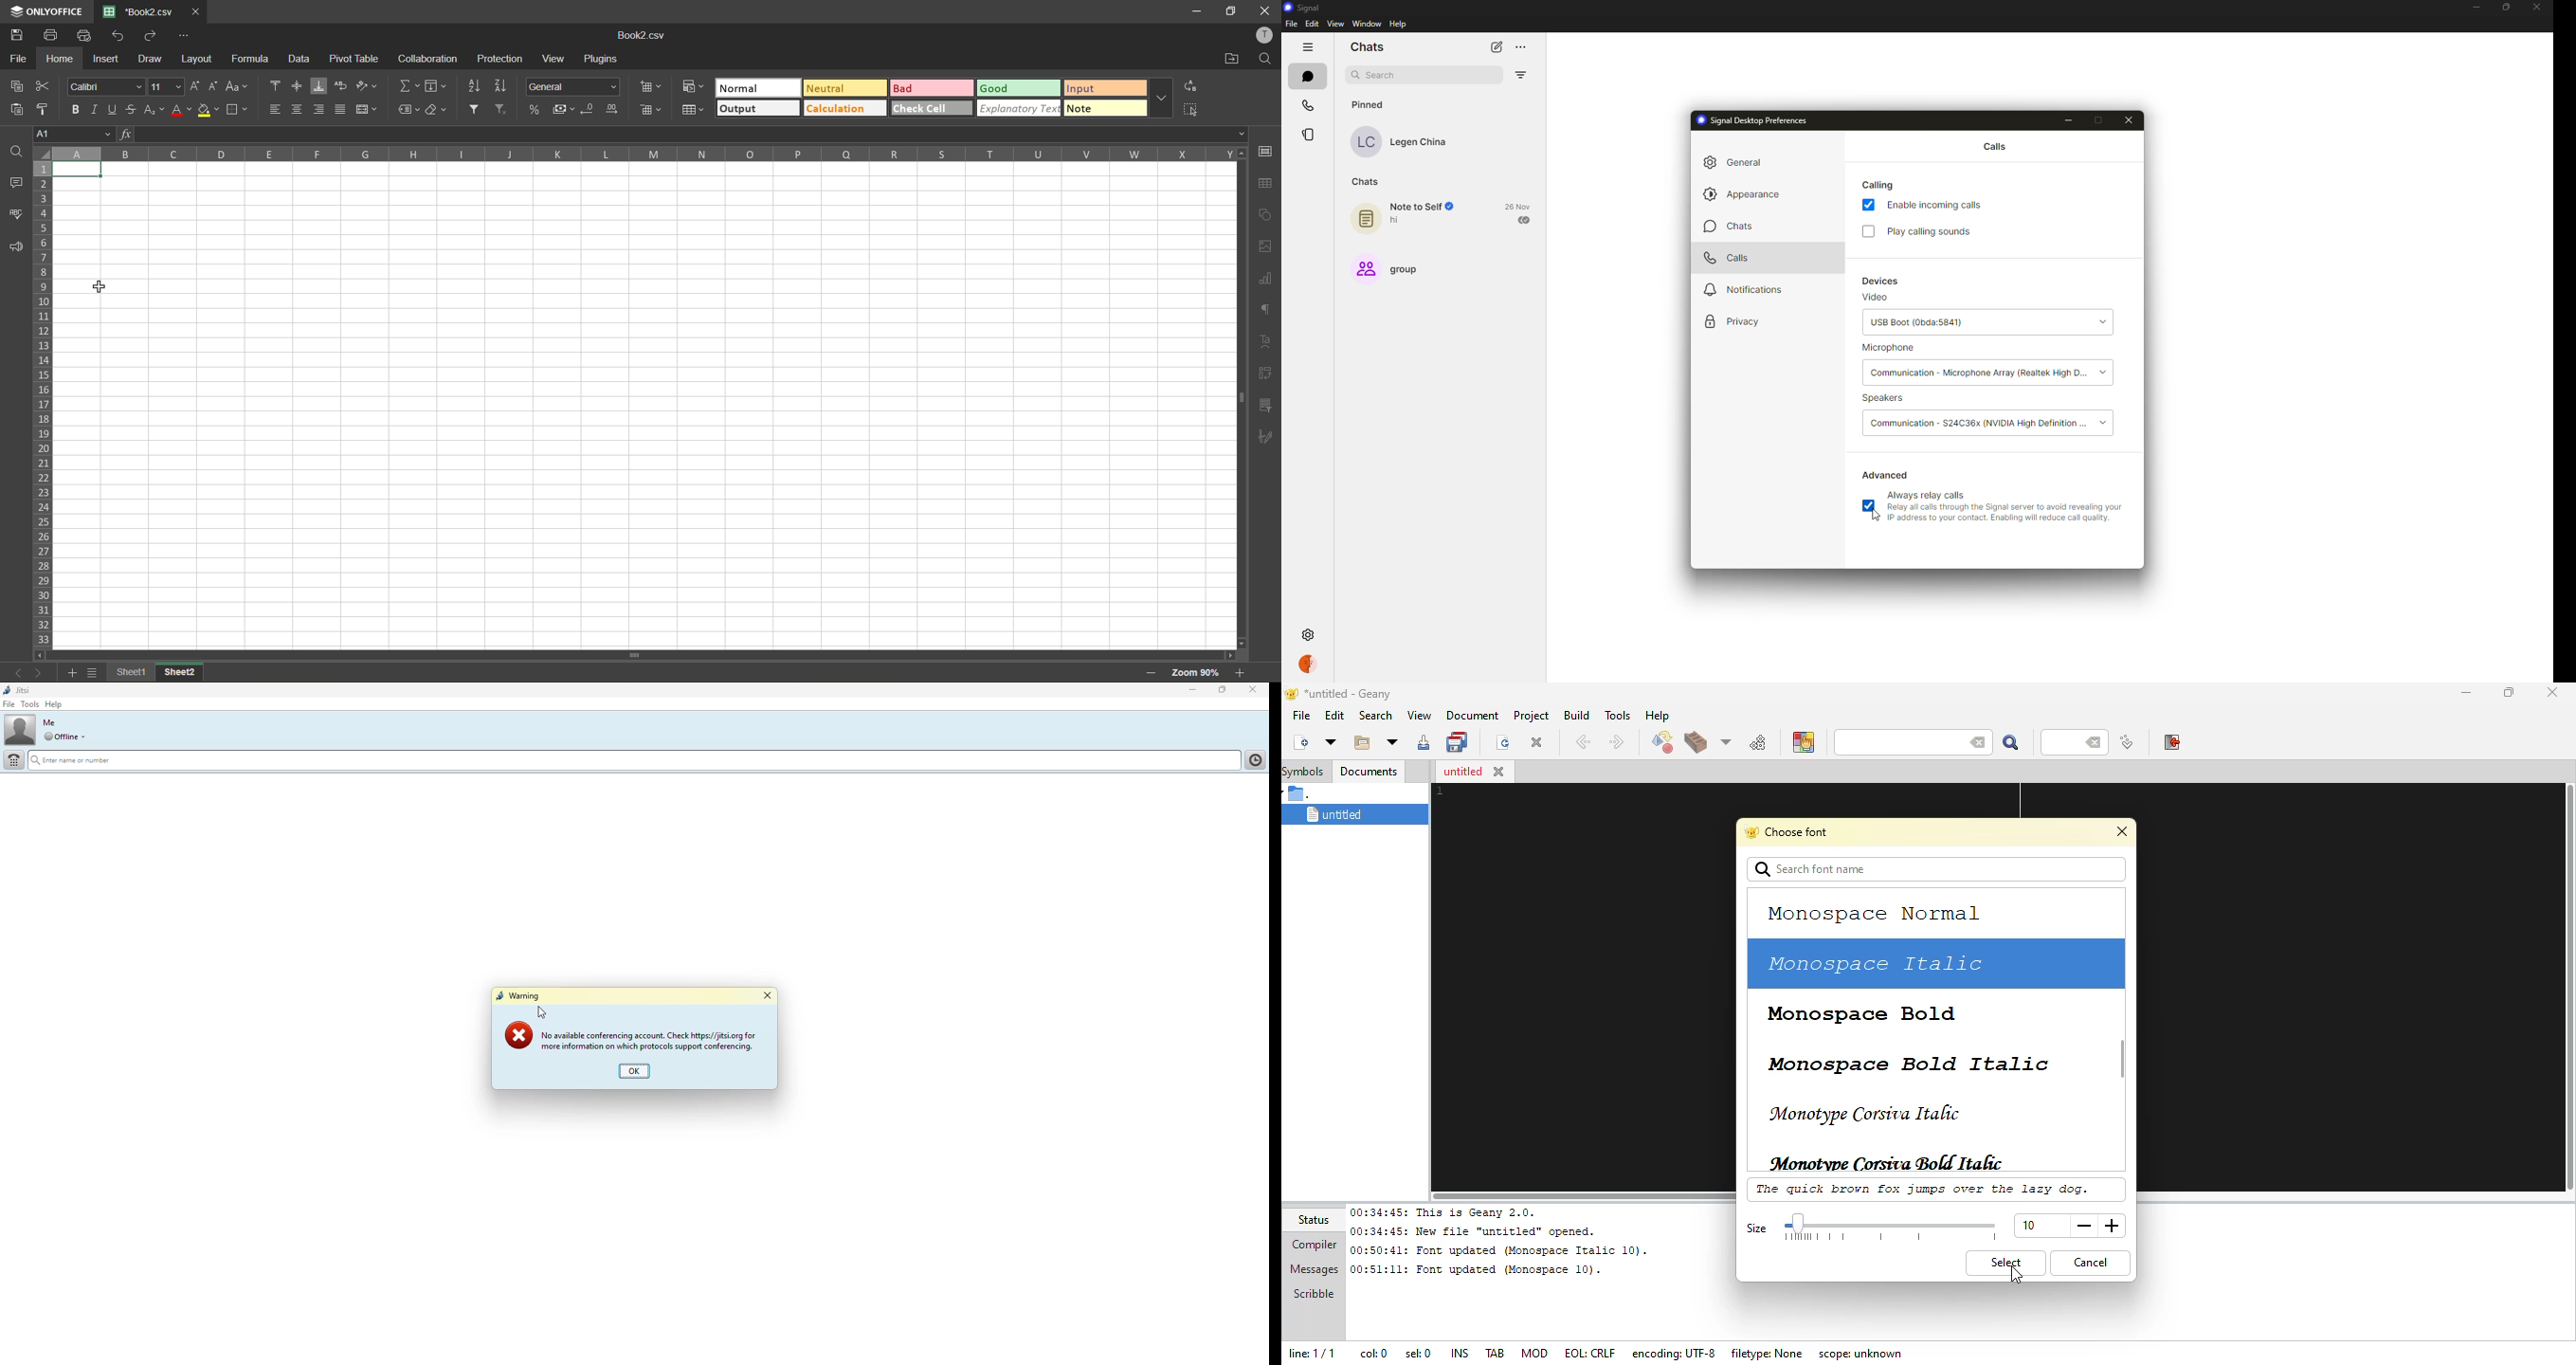 This screenshot has height=1372, width=2576. Describe the element at coordinates (473, 86) in the screenshot. I see `sort ascending` at that location.